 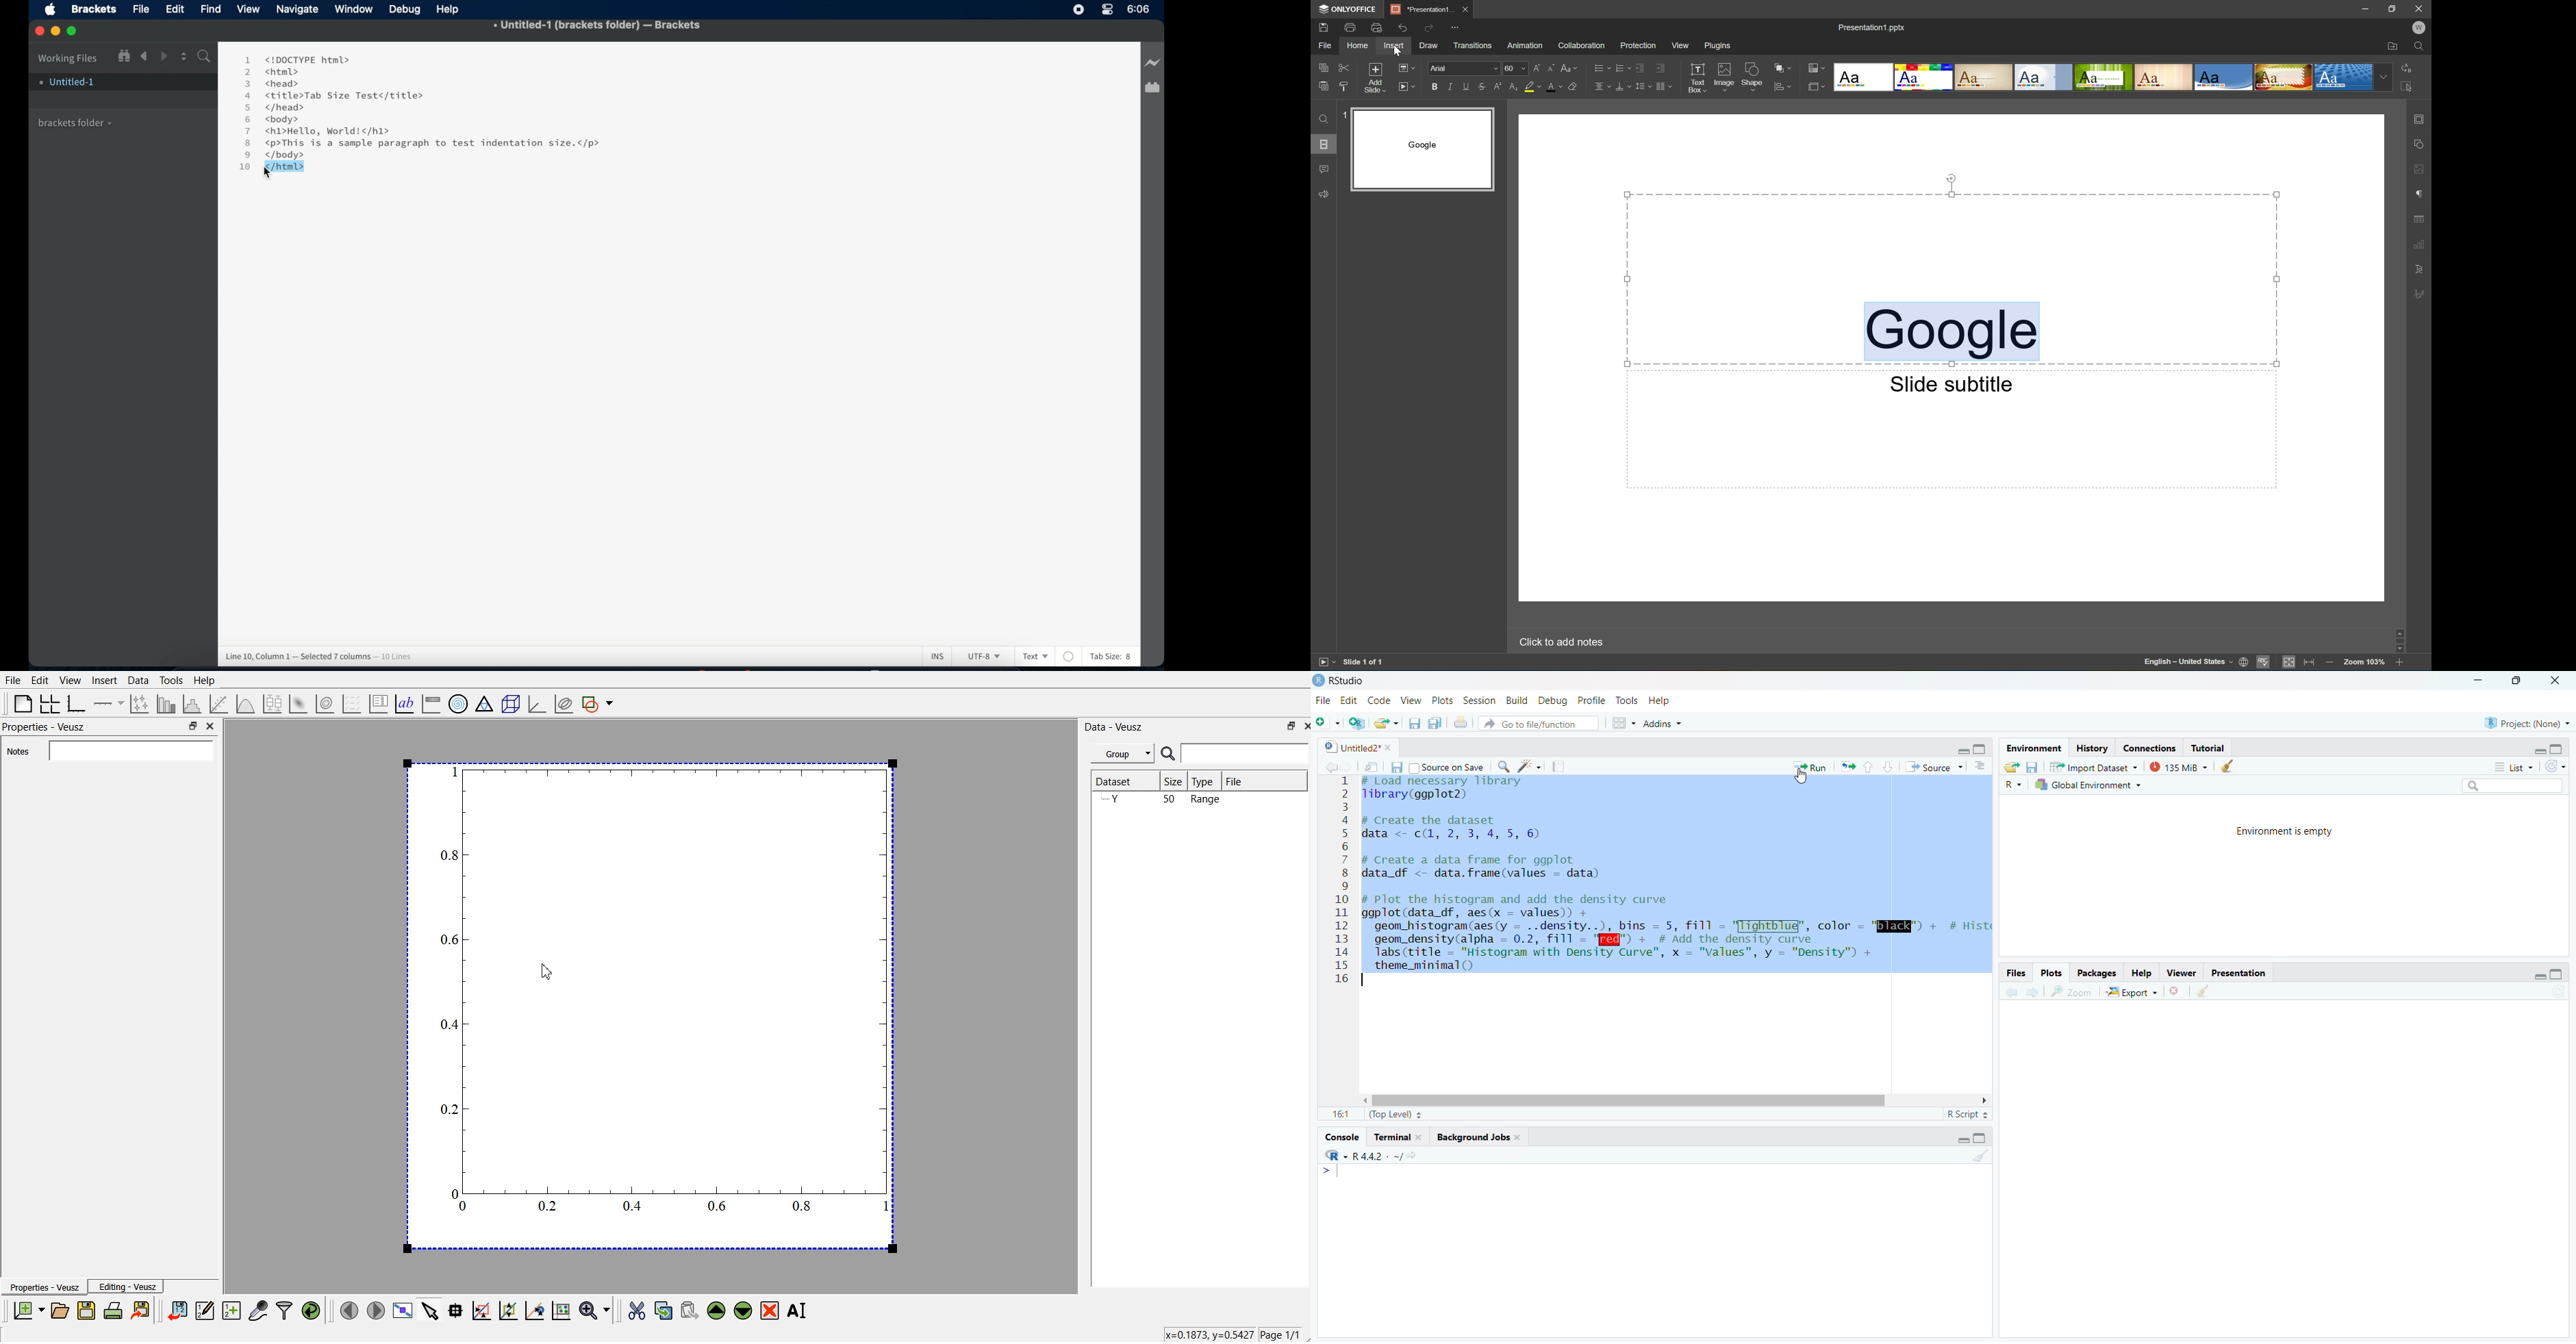 What do you see at coordinates (1323, 28) in the screenshot?
I see `Save` at bounding box center [1323, 28].